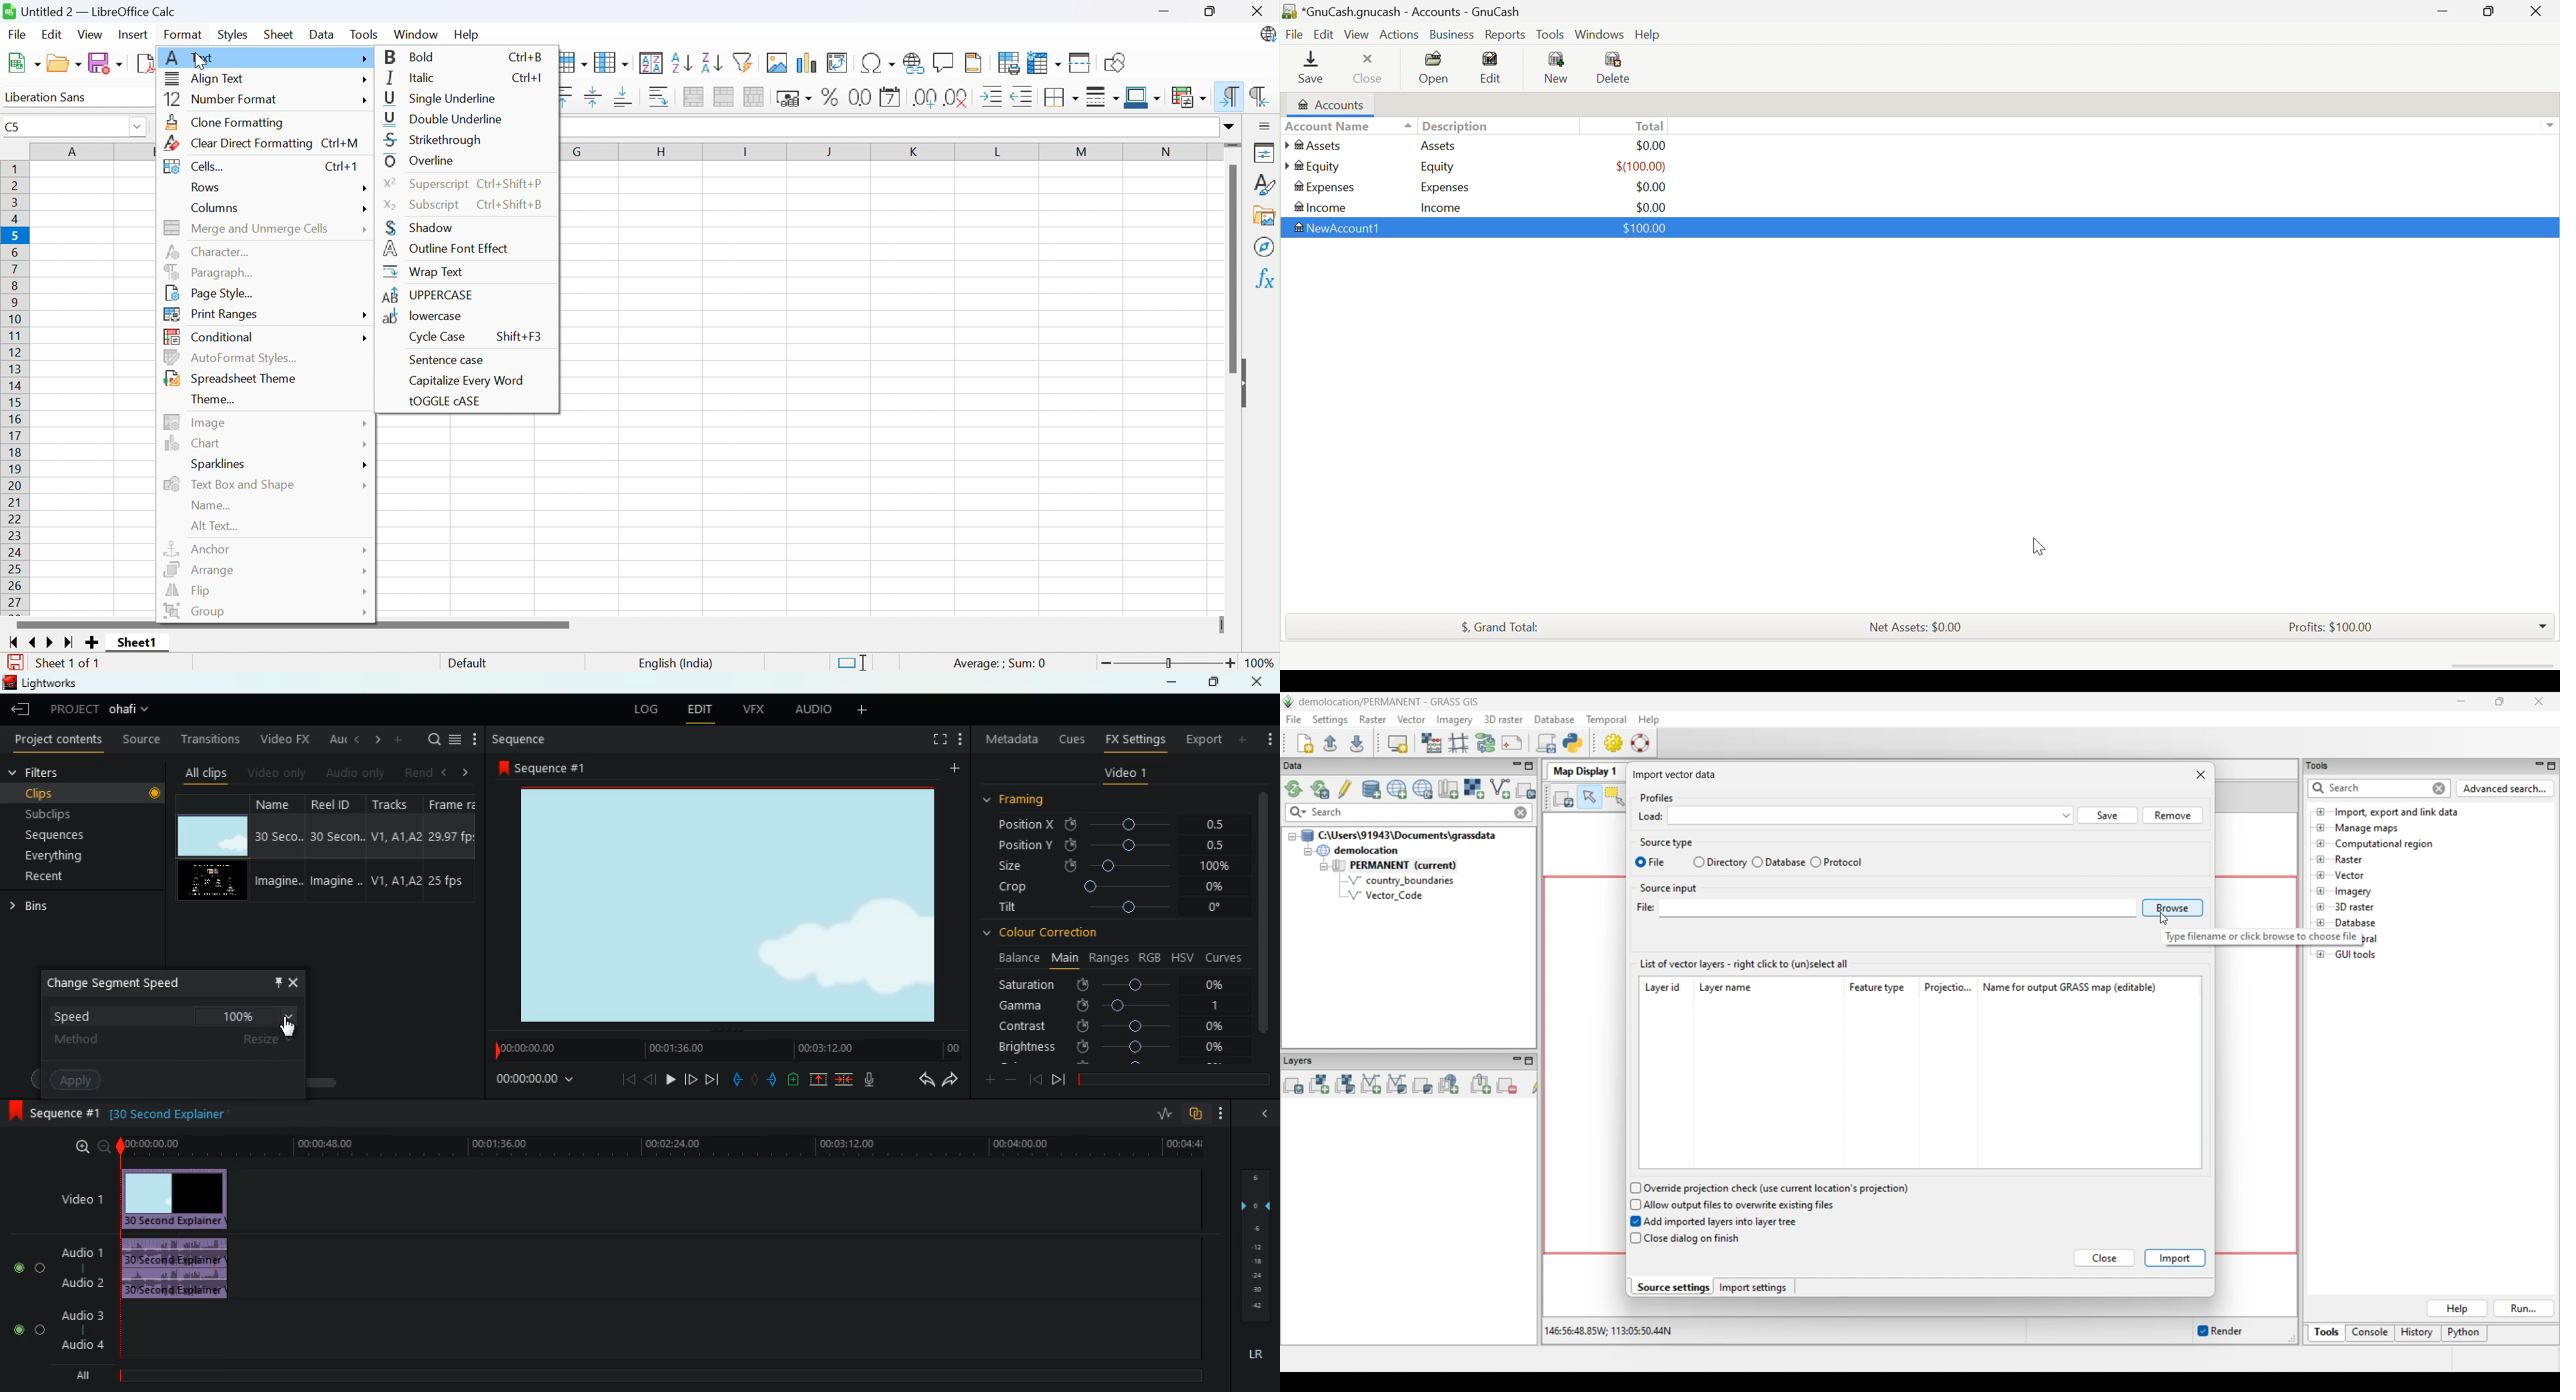  I want to click on Auto filter, so click(745, 61).